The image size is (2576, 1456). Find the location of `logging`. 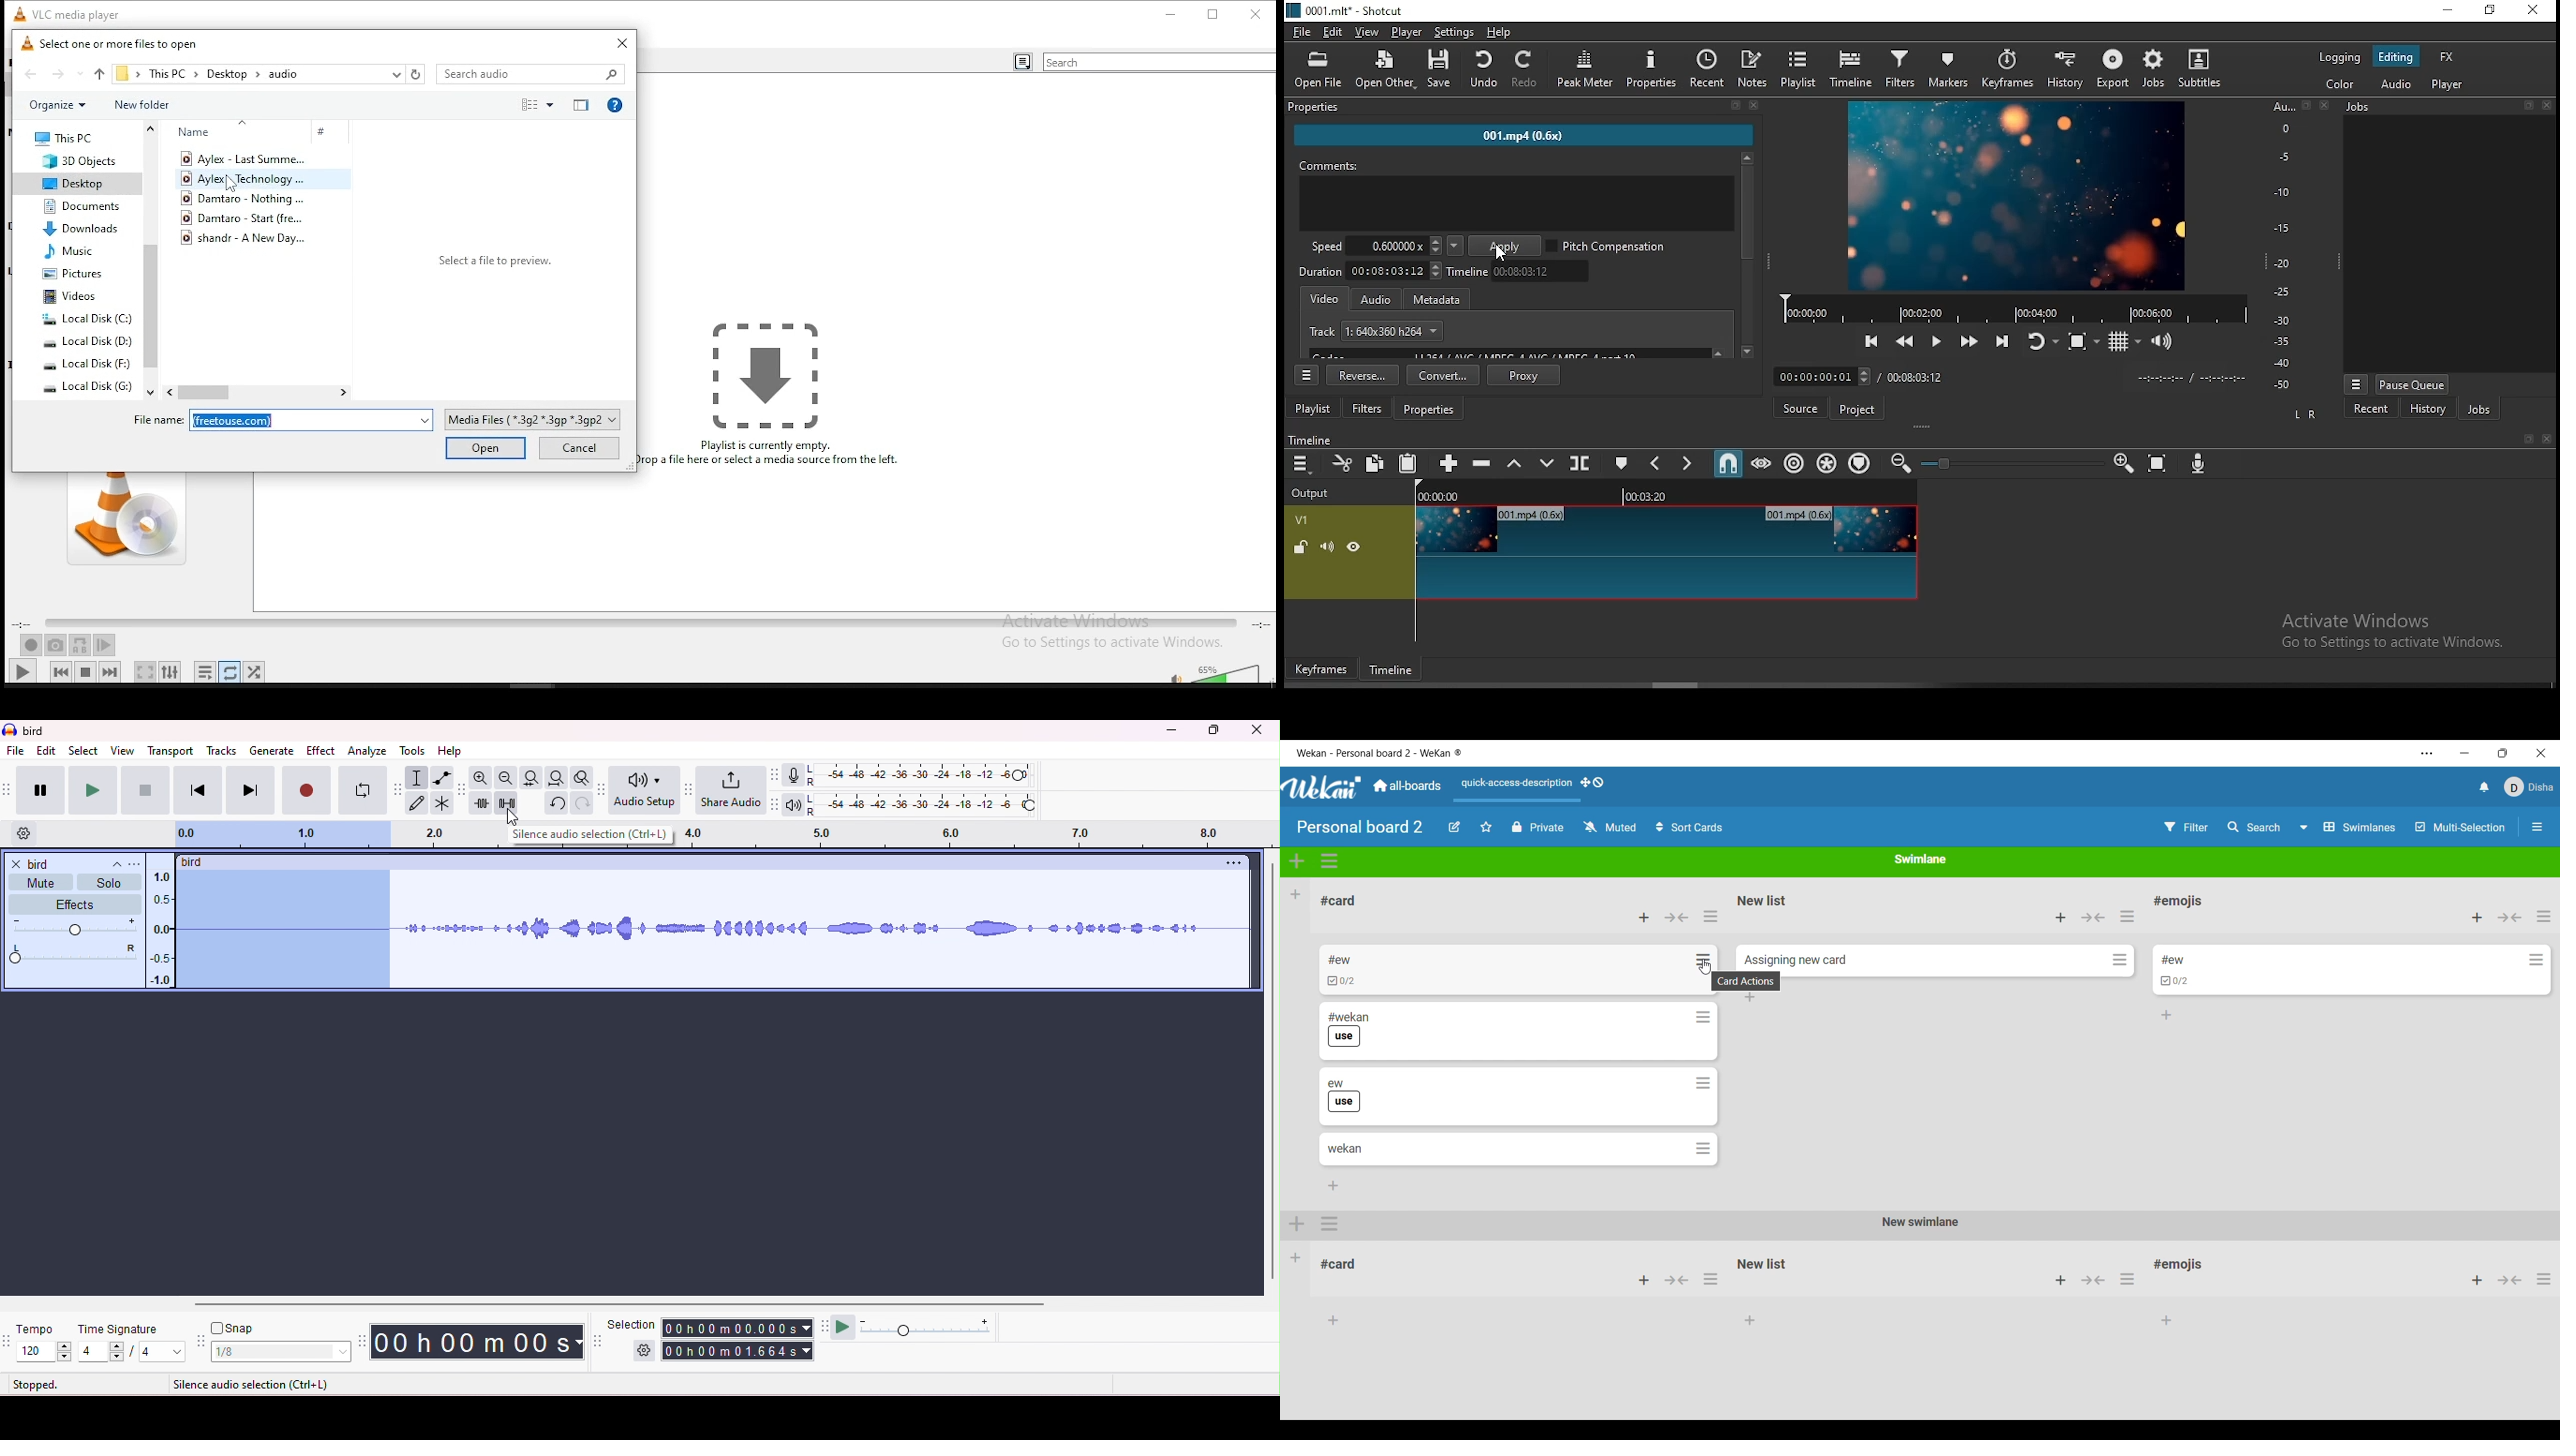

logging is located at coordinates (2341, 56).